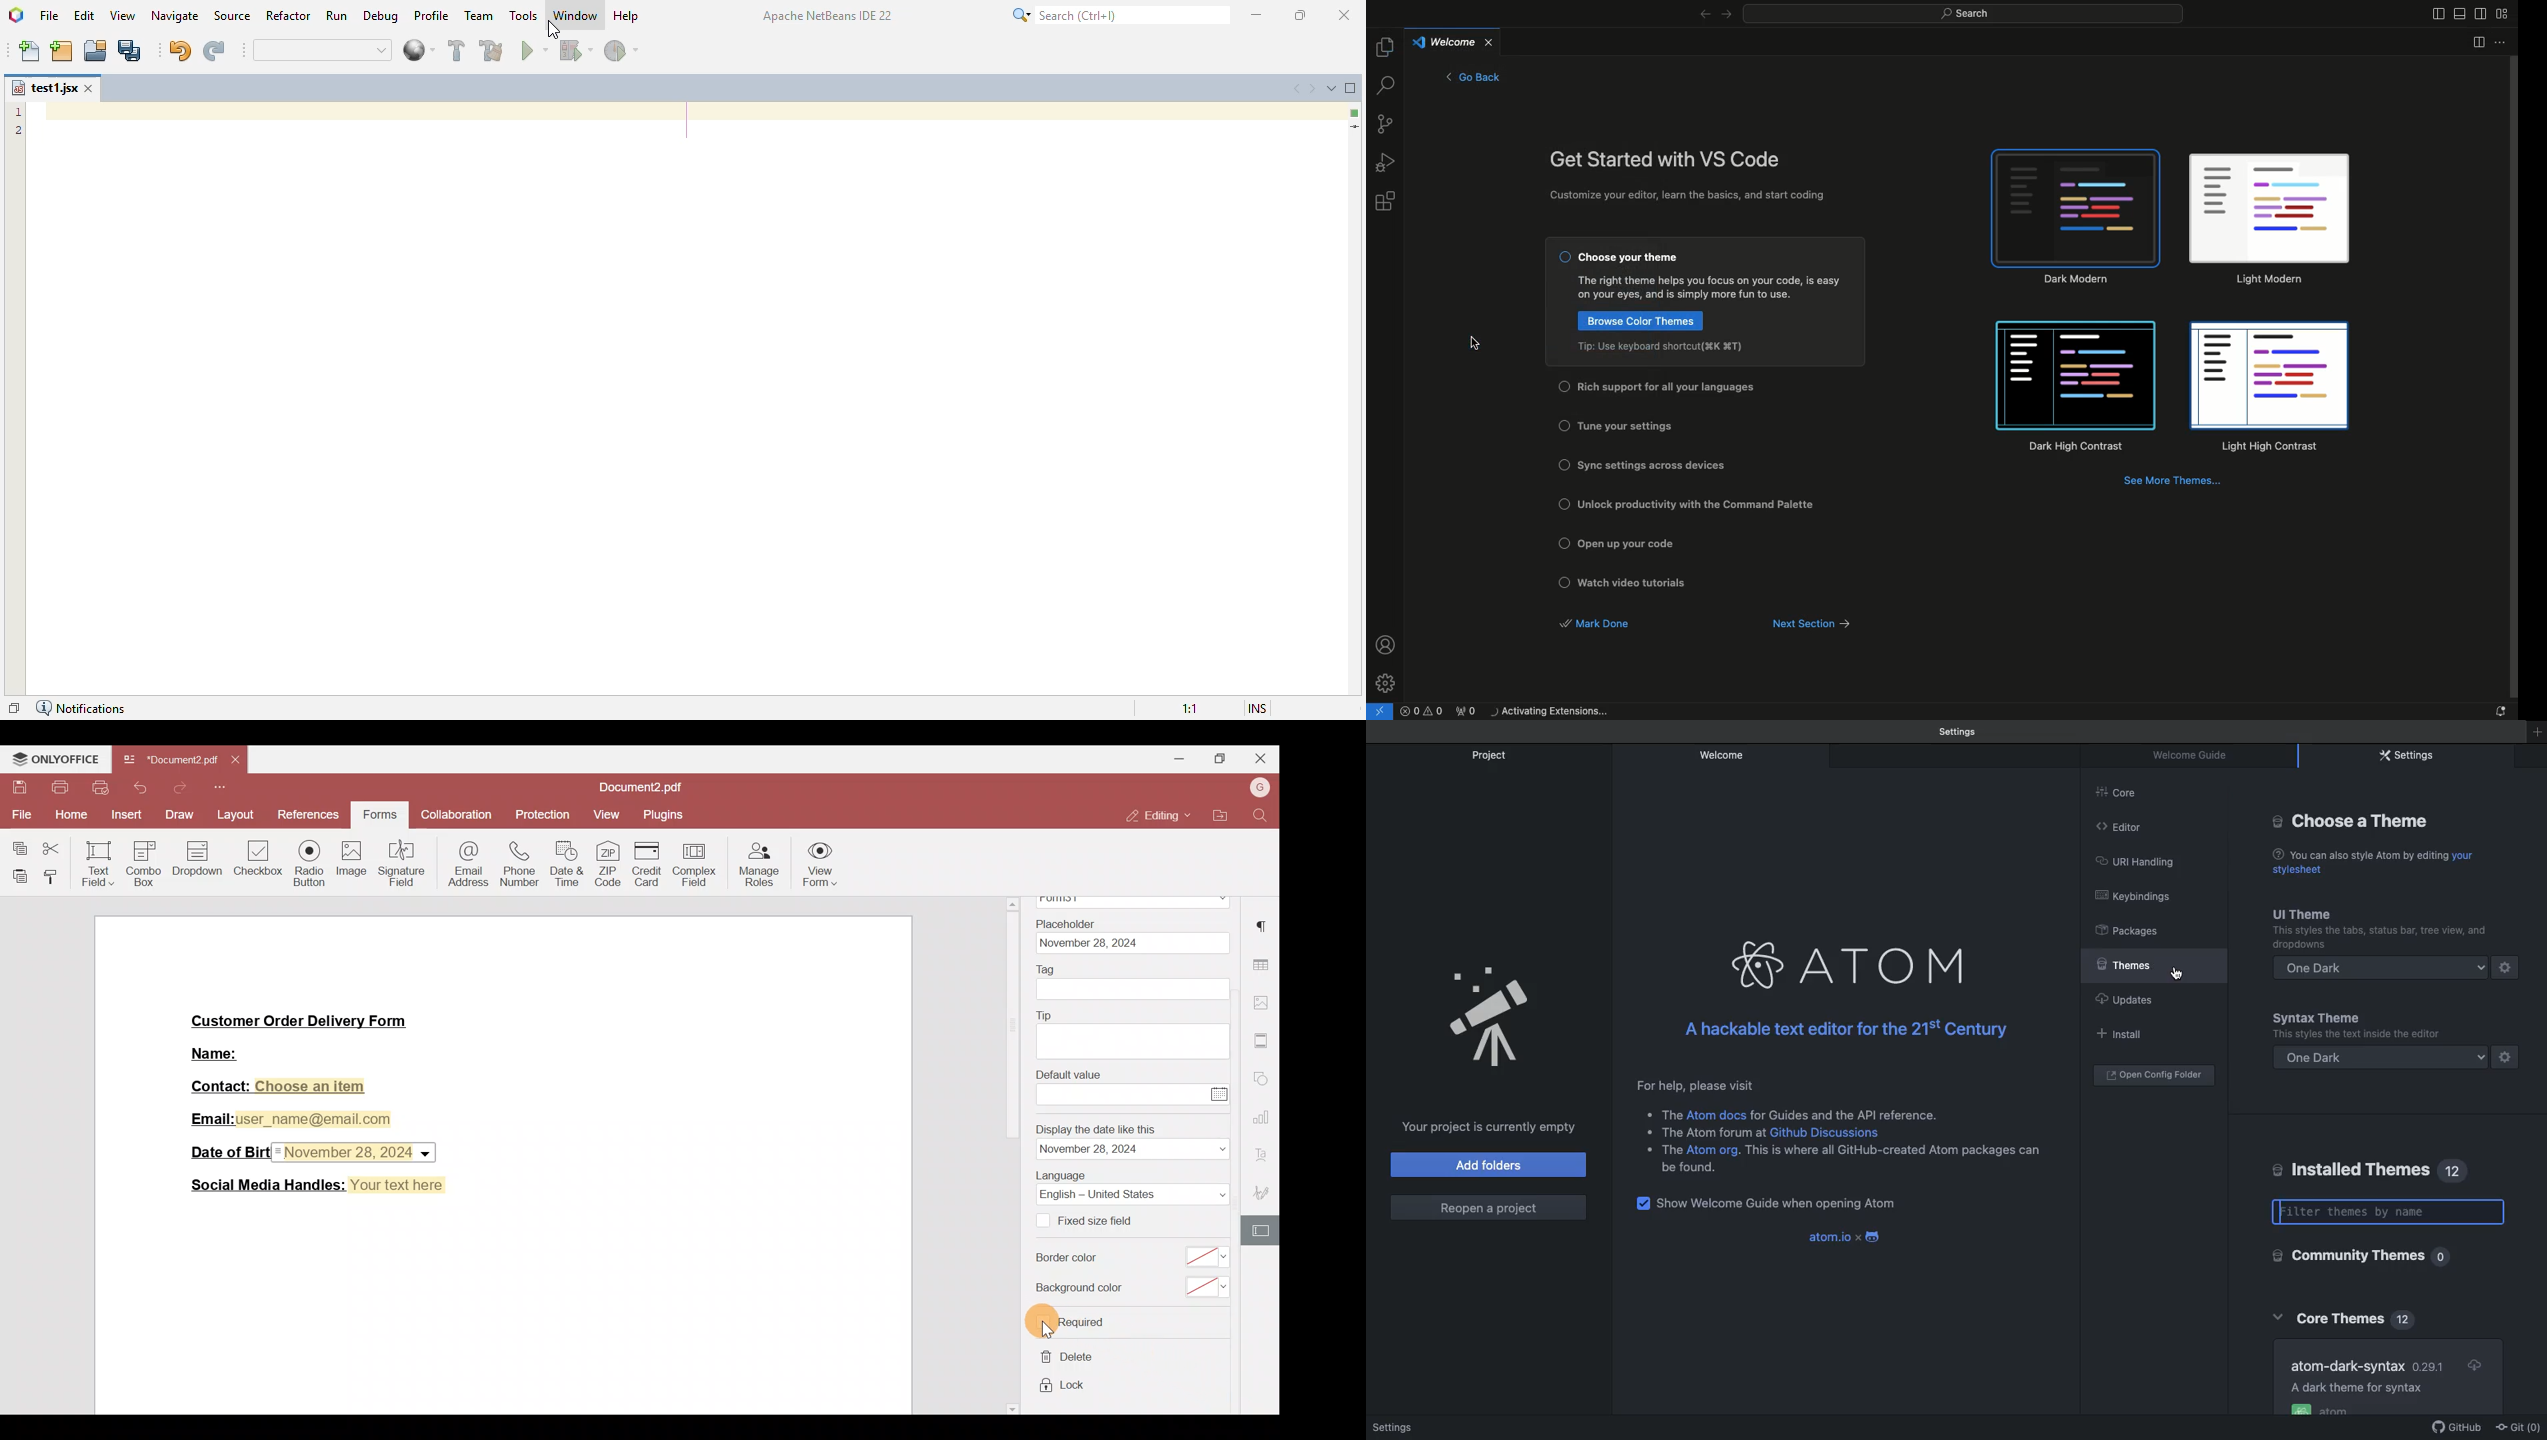  What do you see at coordinates (2175, 483) in the screenshot?
I see `See more themes` at bounding box center [2175, 483].